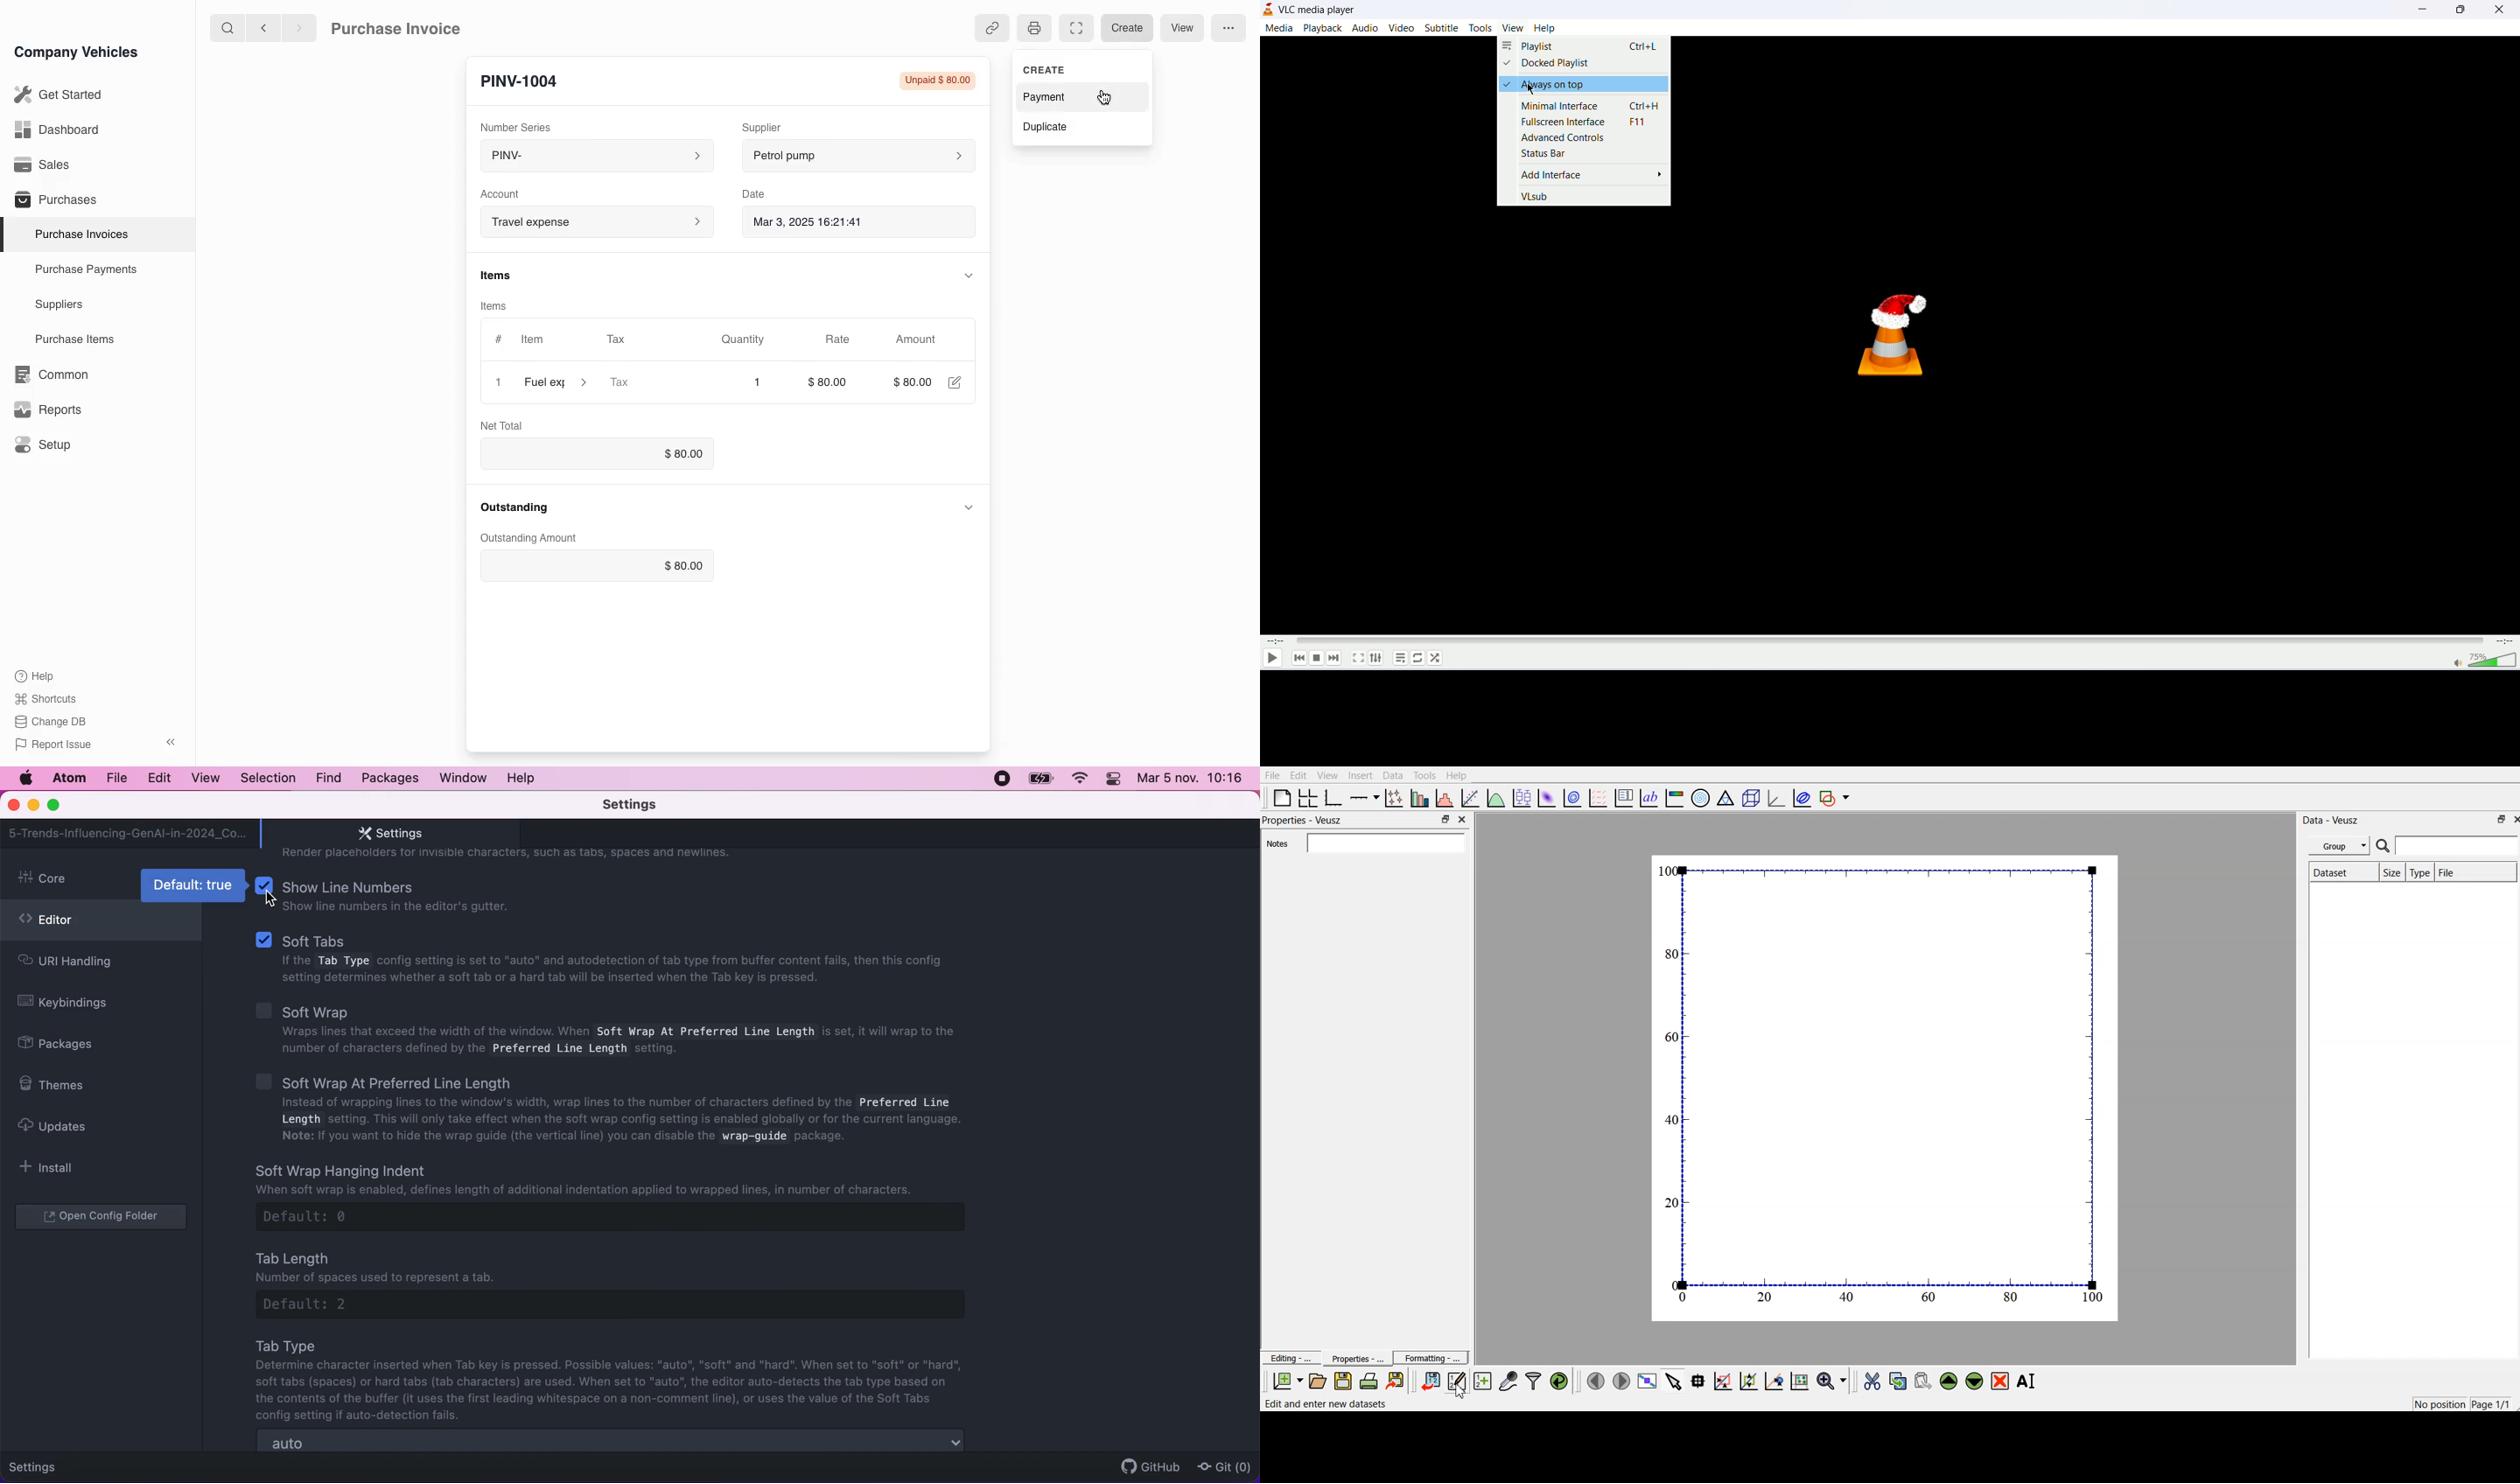  What do you see at coordinates (52, 201) in the screenshot?
I see `Purchases` at bounding box center [52, 201].